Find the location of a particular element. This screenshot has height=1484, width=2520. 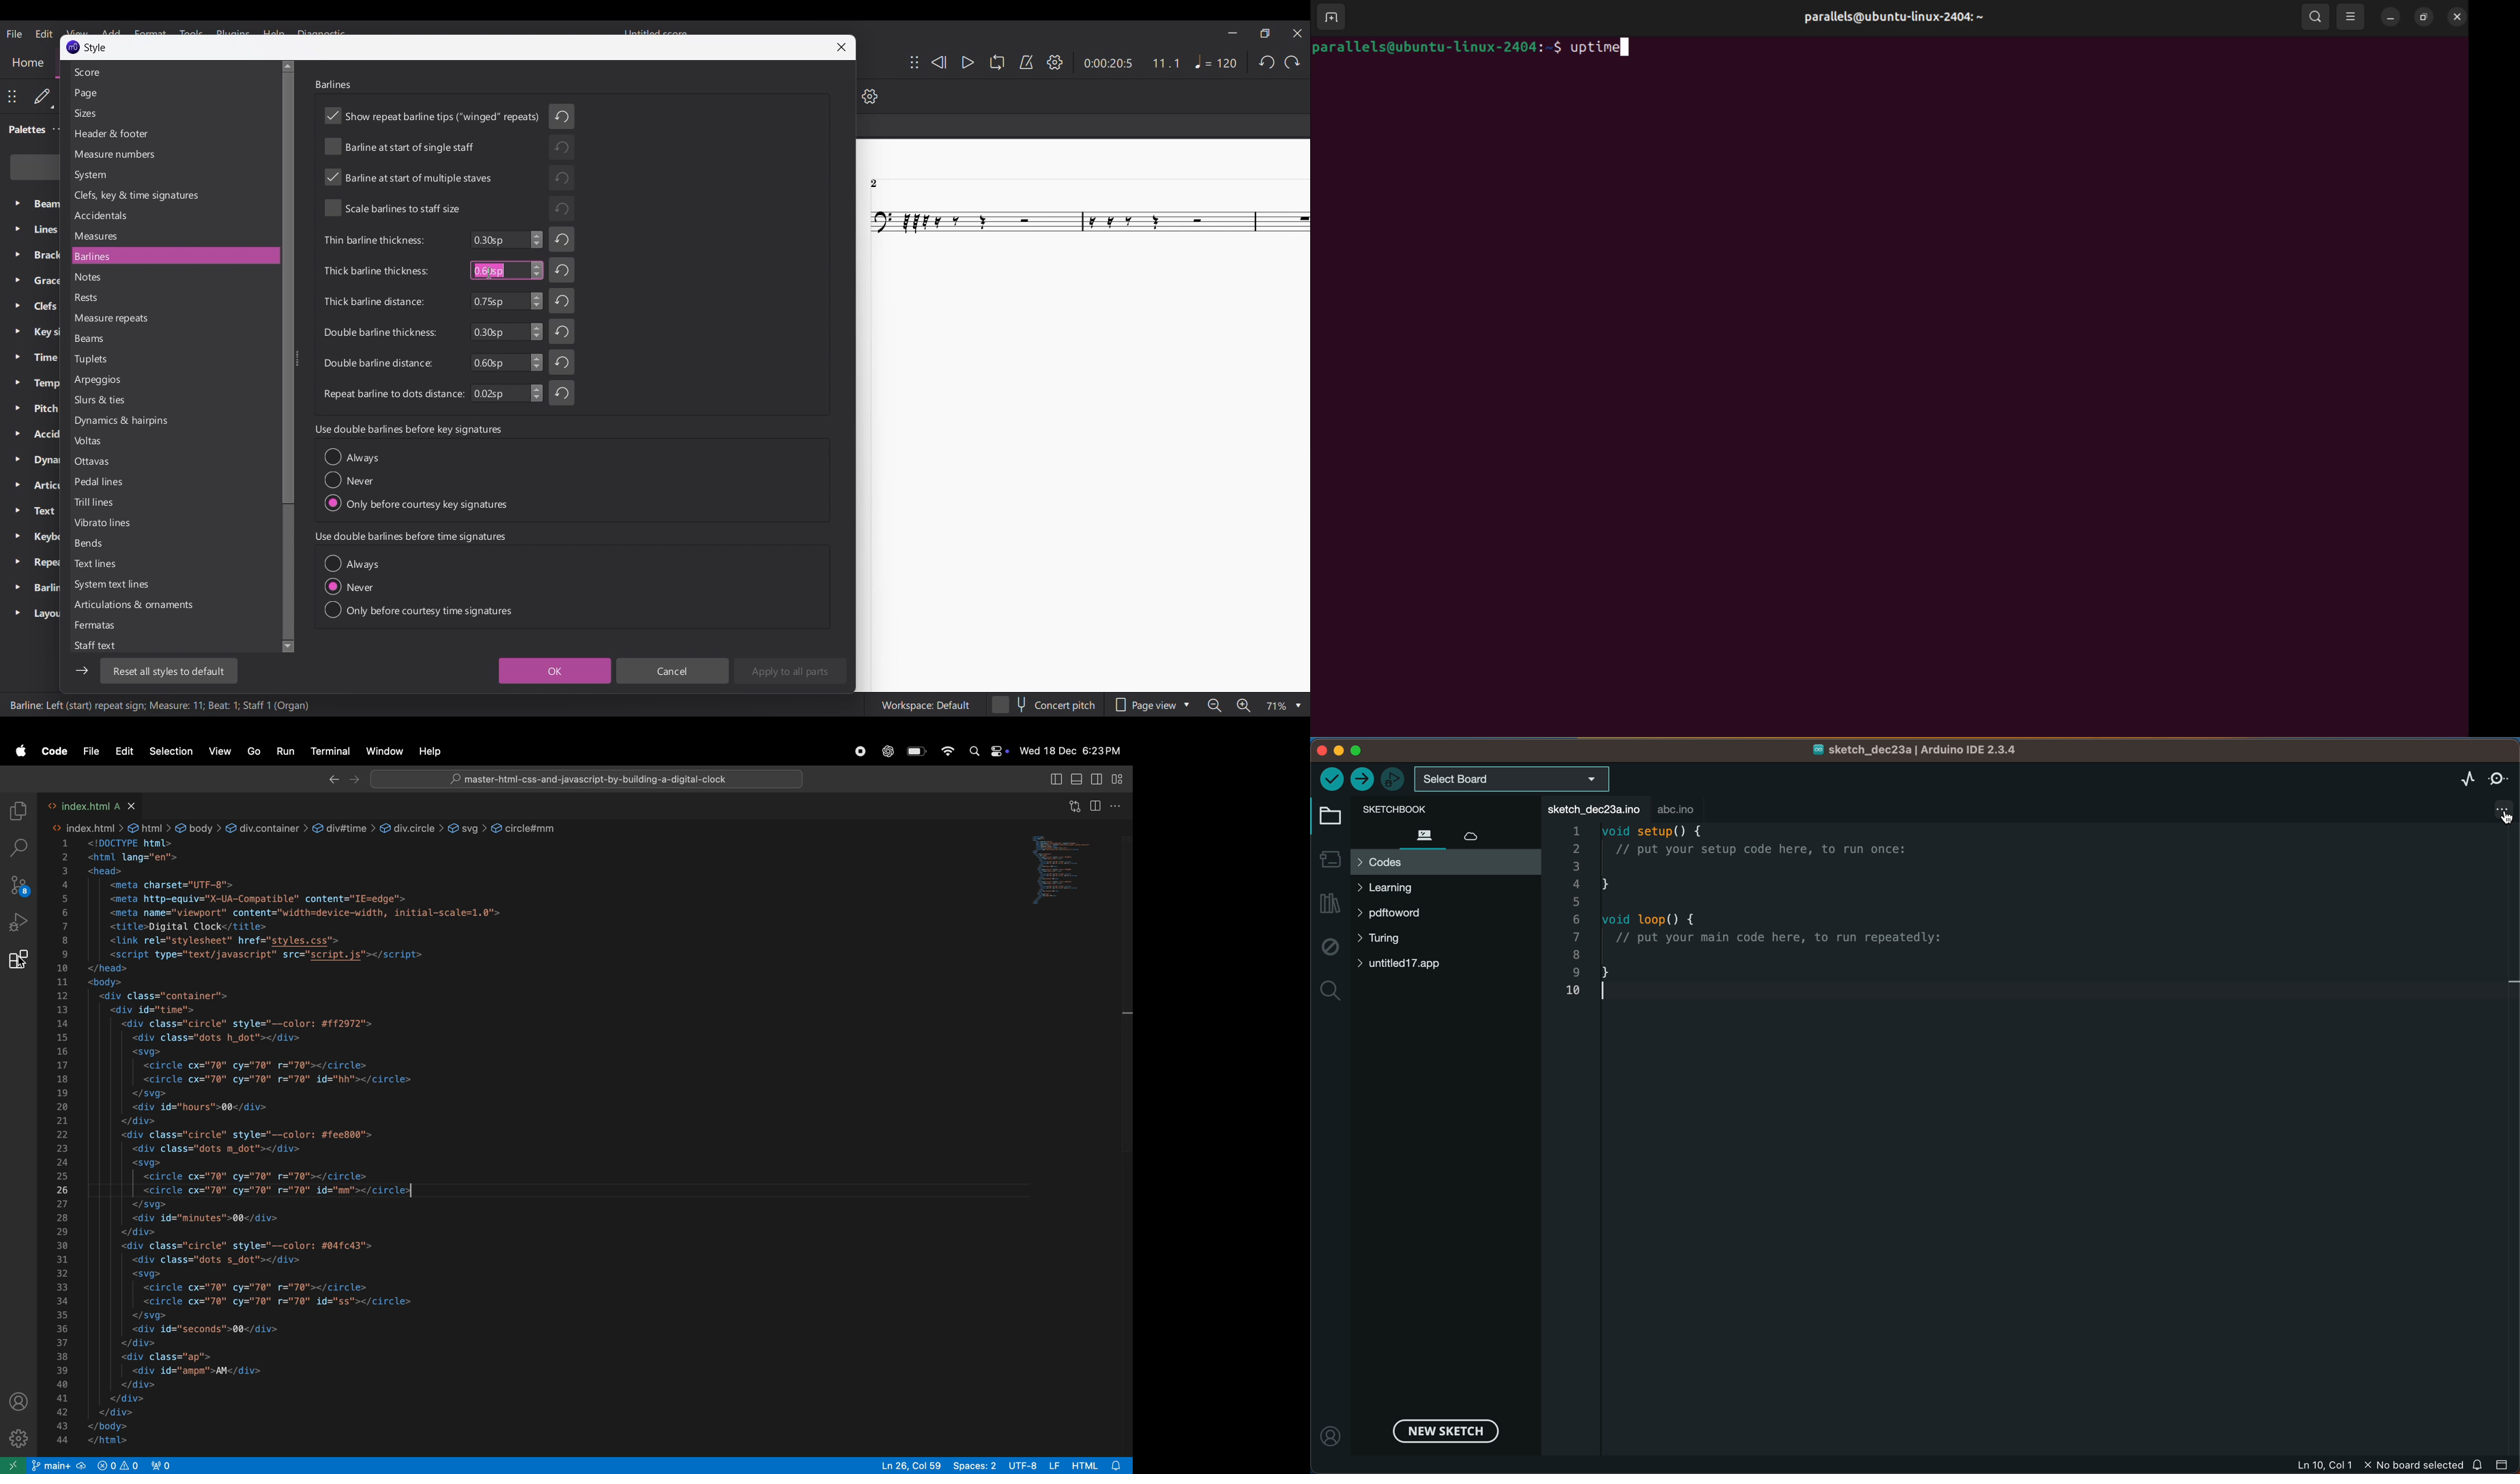

Reset to default is located at coordinates (169, 670).